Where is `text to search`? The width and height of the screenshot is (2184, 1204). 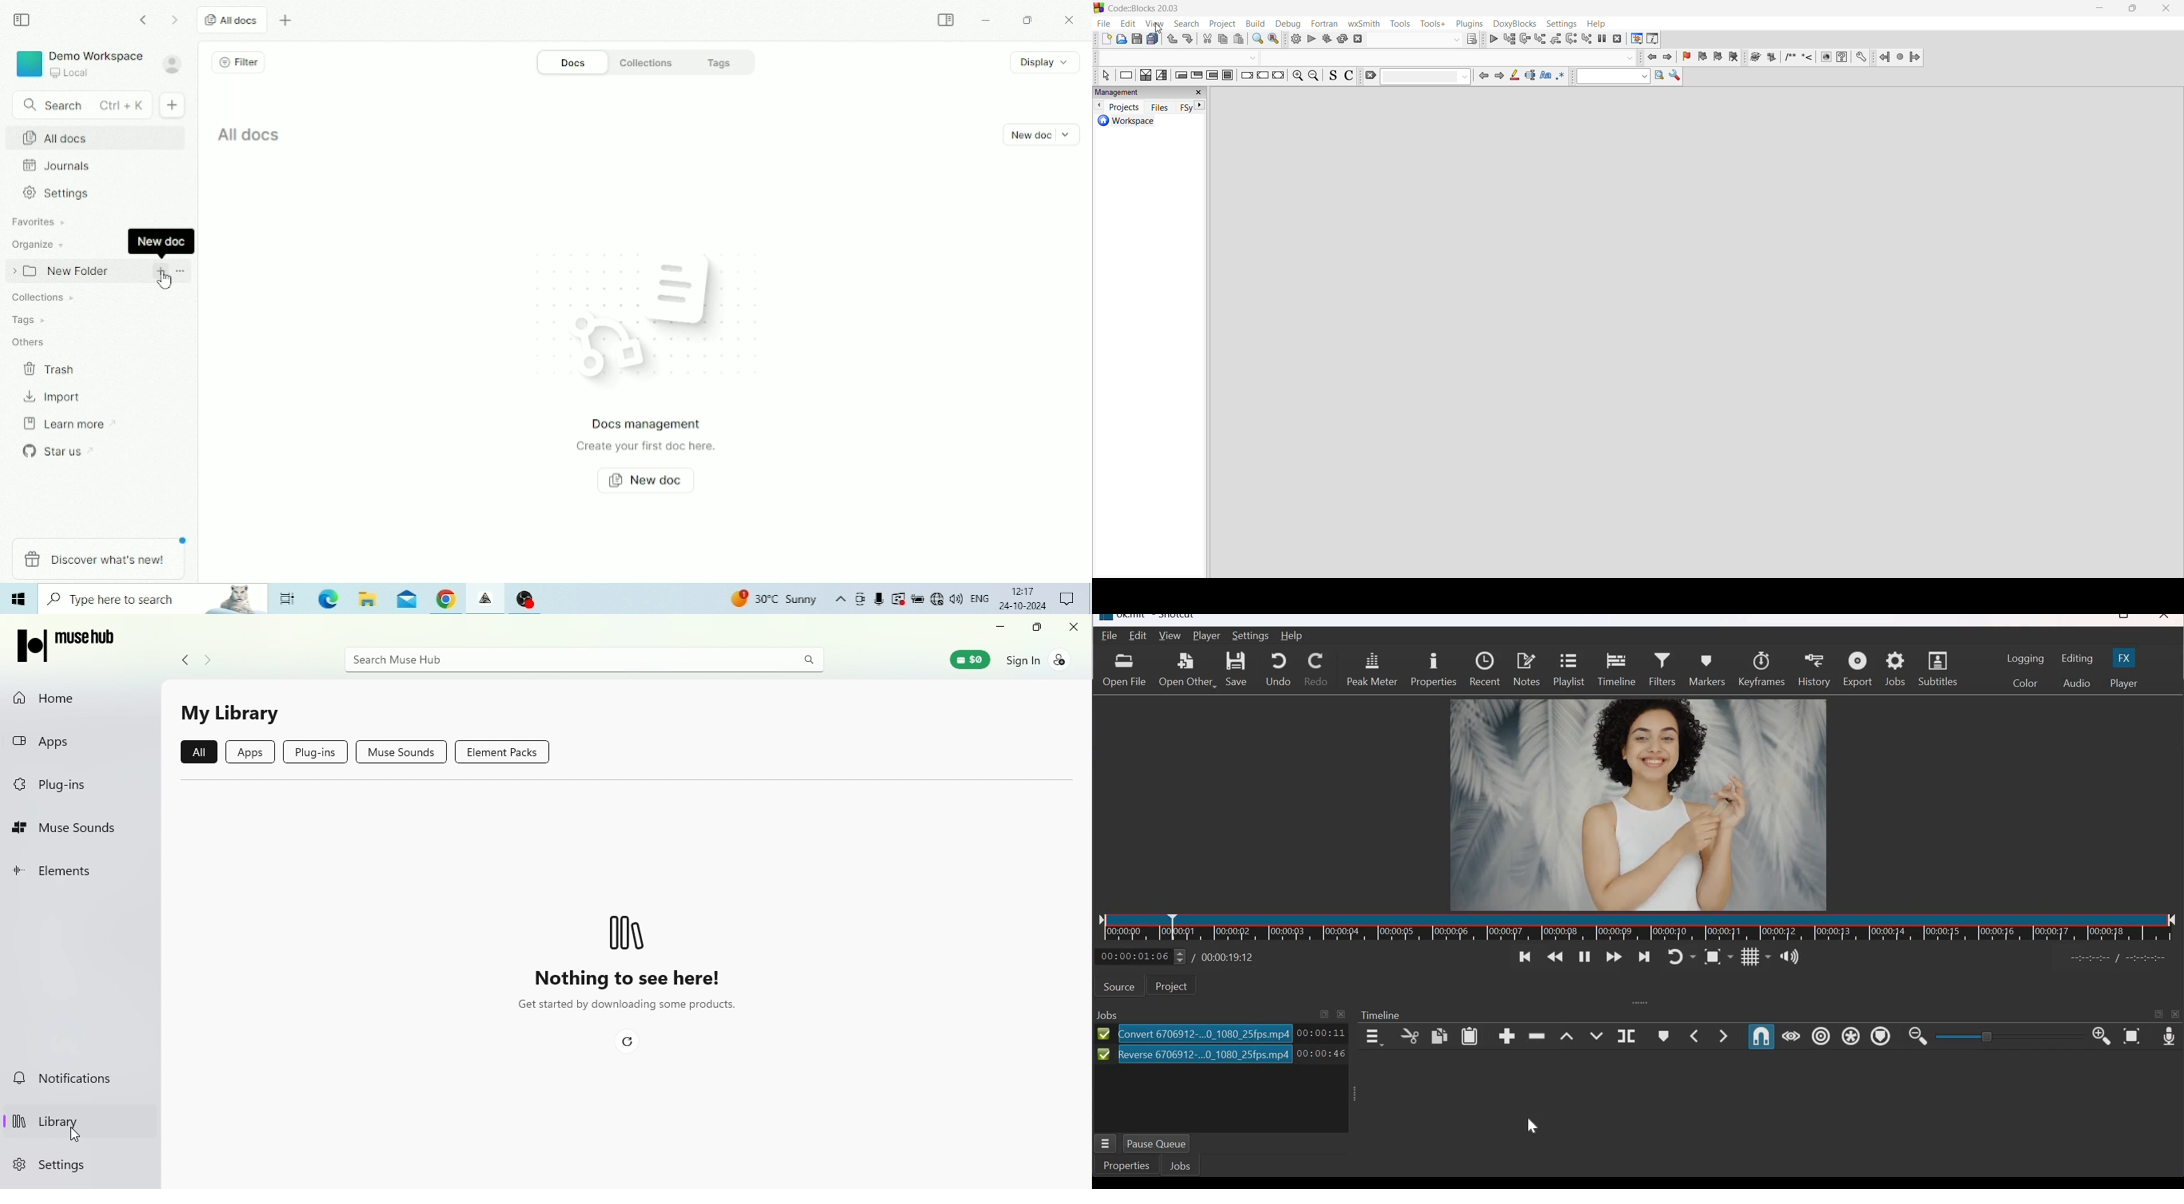 text to search is located at coordinates (1612, 76).